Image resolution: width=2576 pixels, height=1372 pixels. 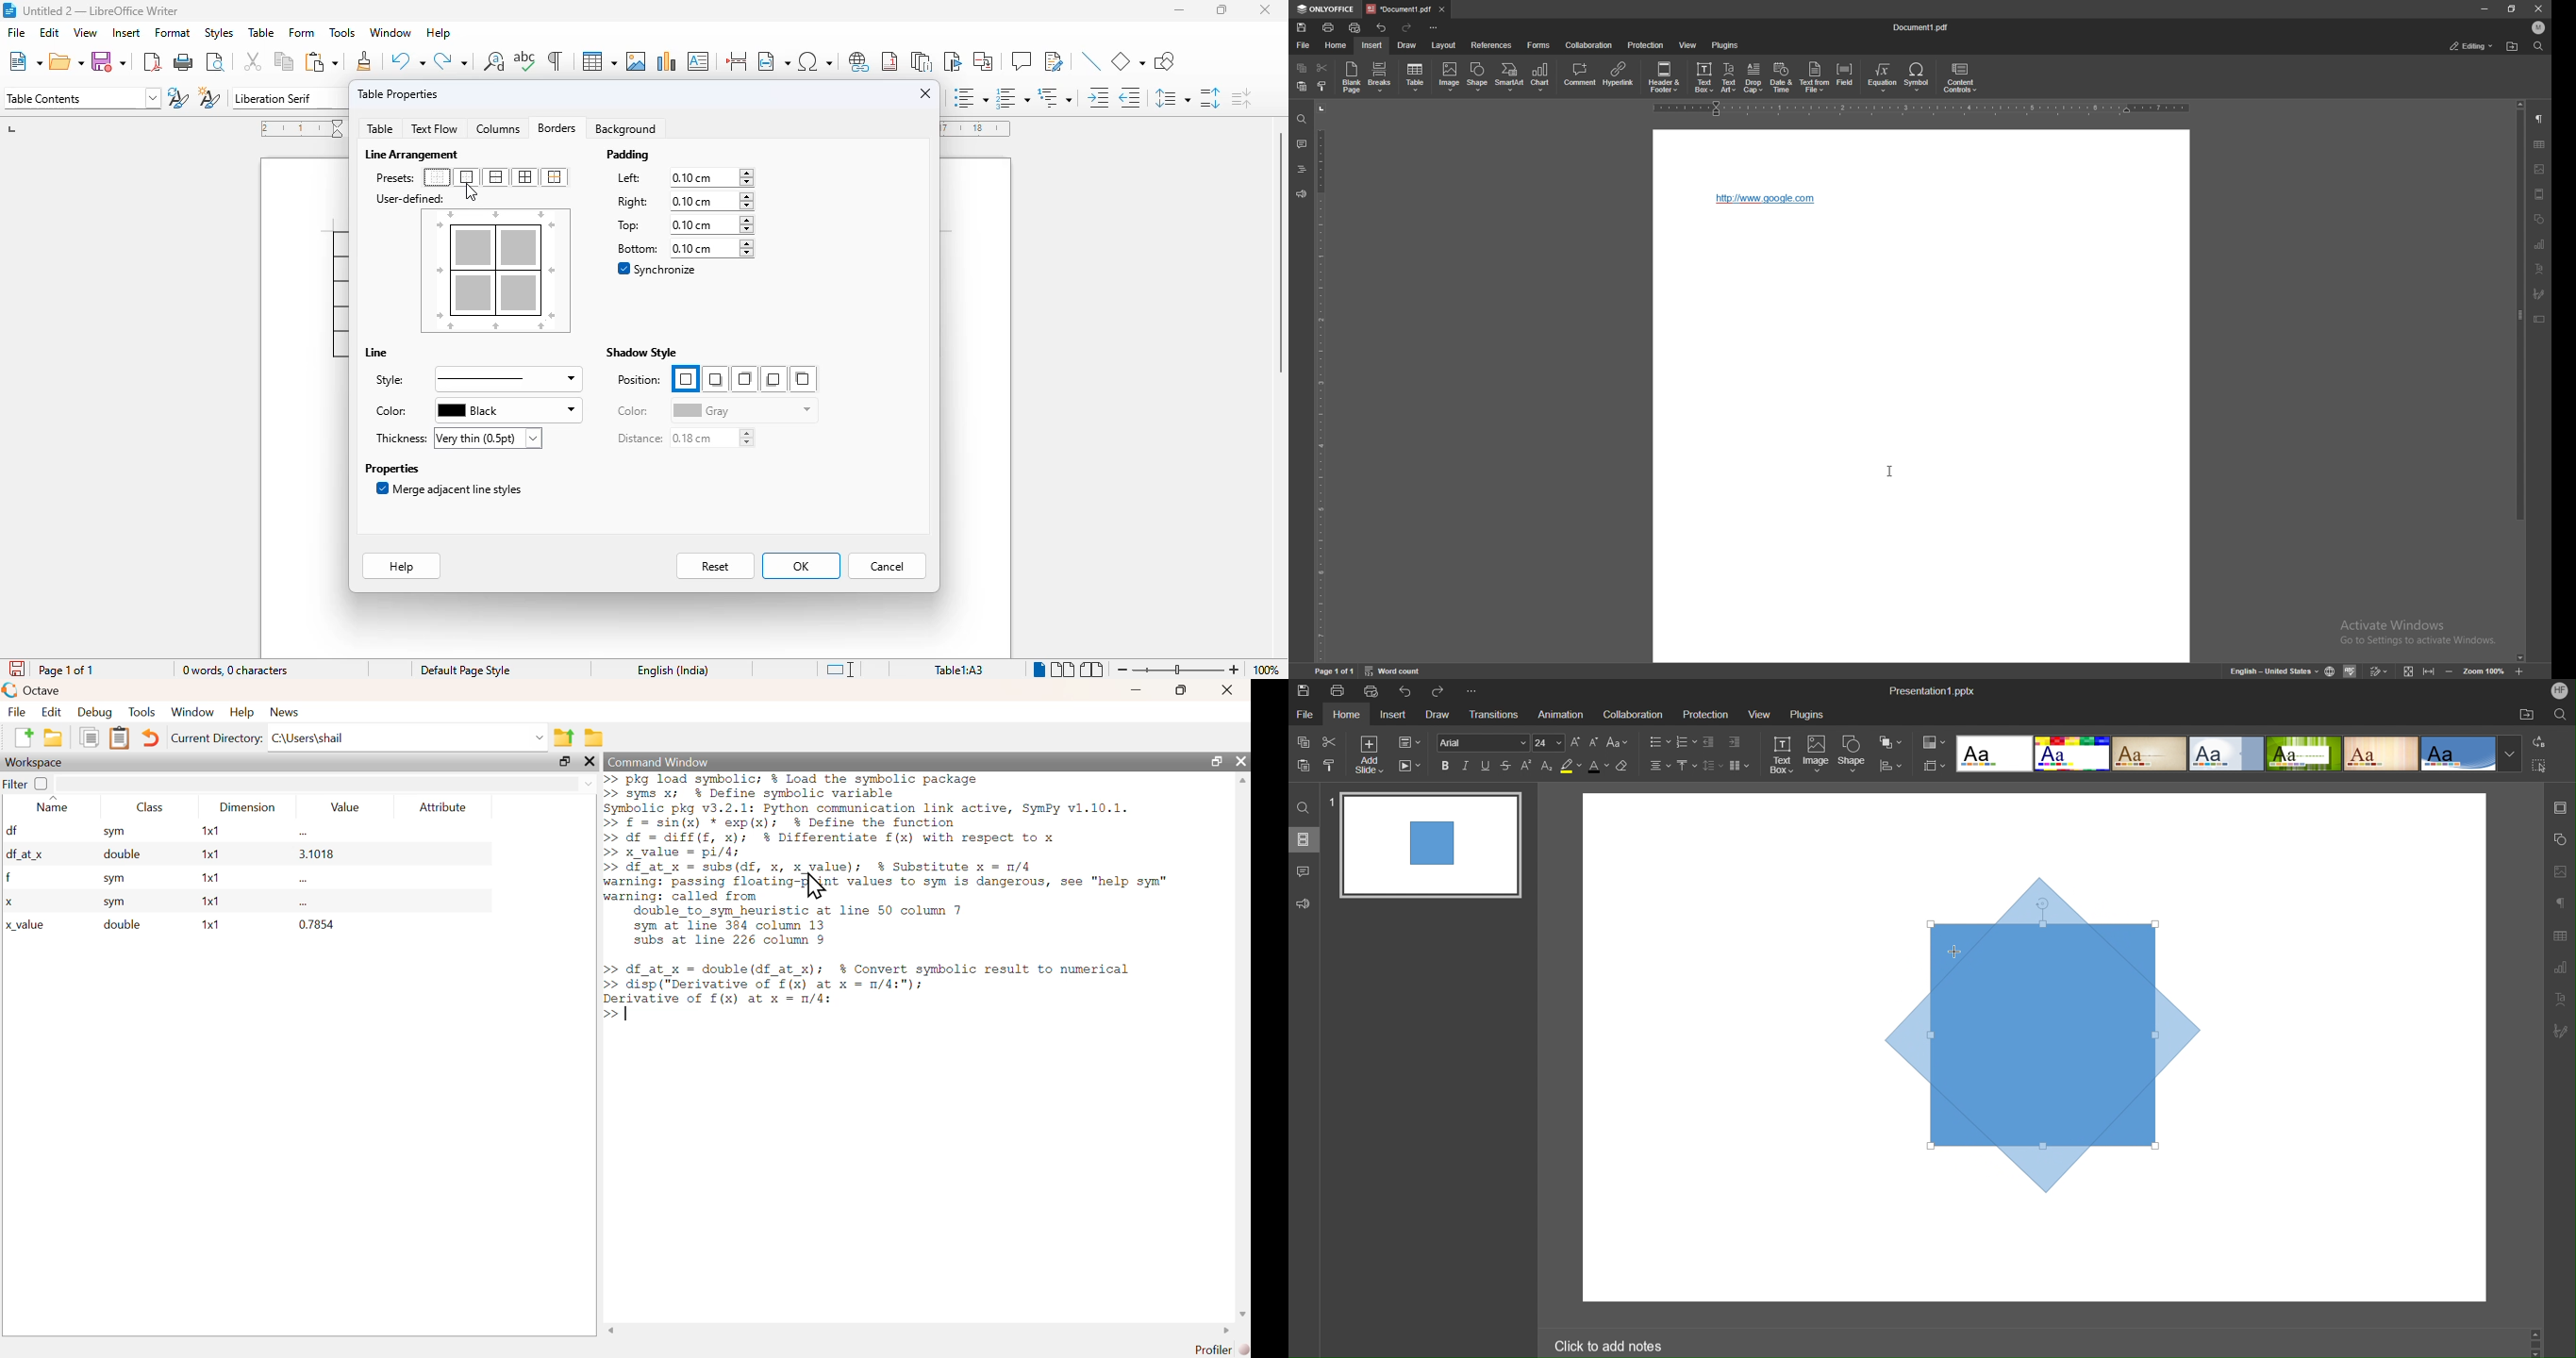 I want to click on spelling, so click(x=526, y=61).